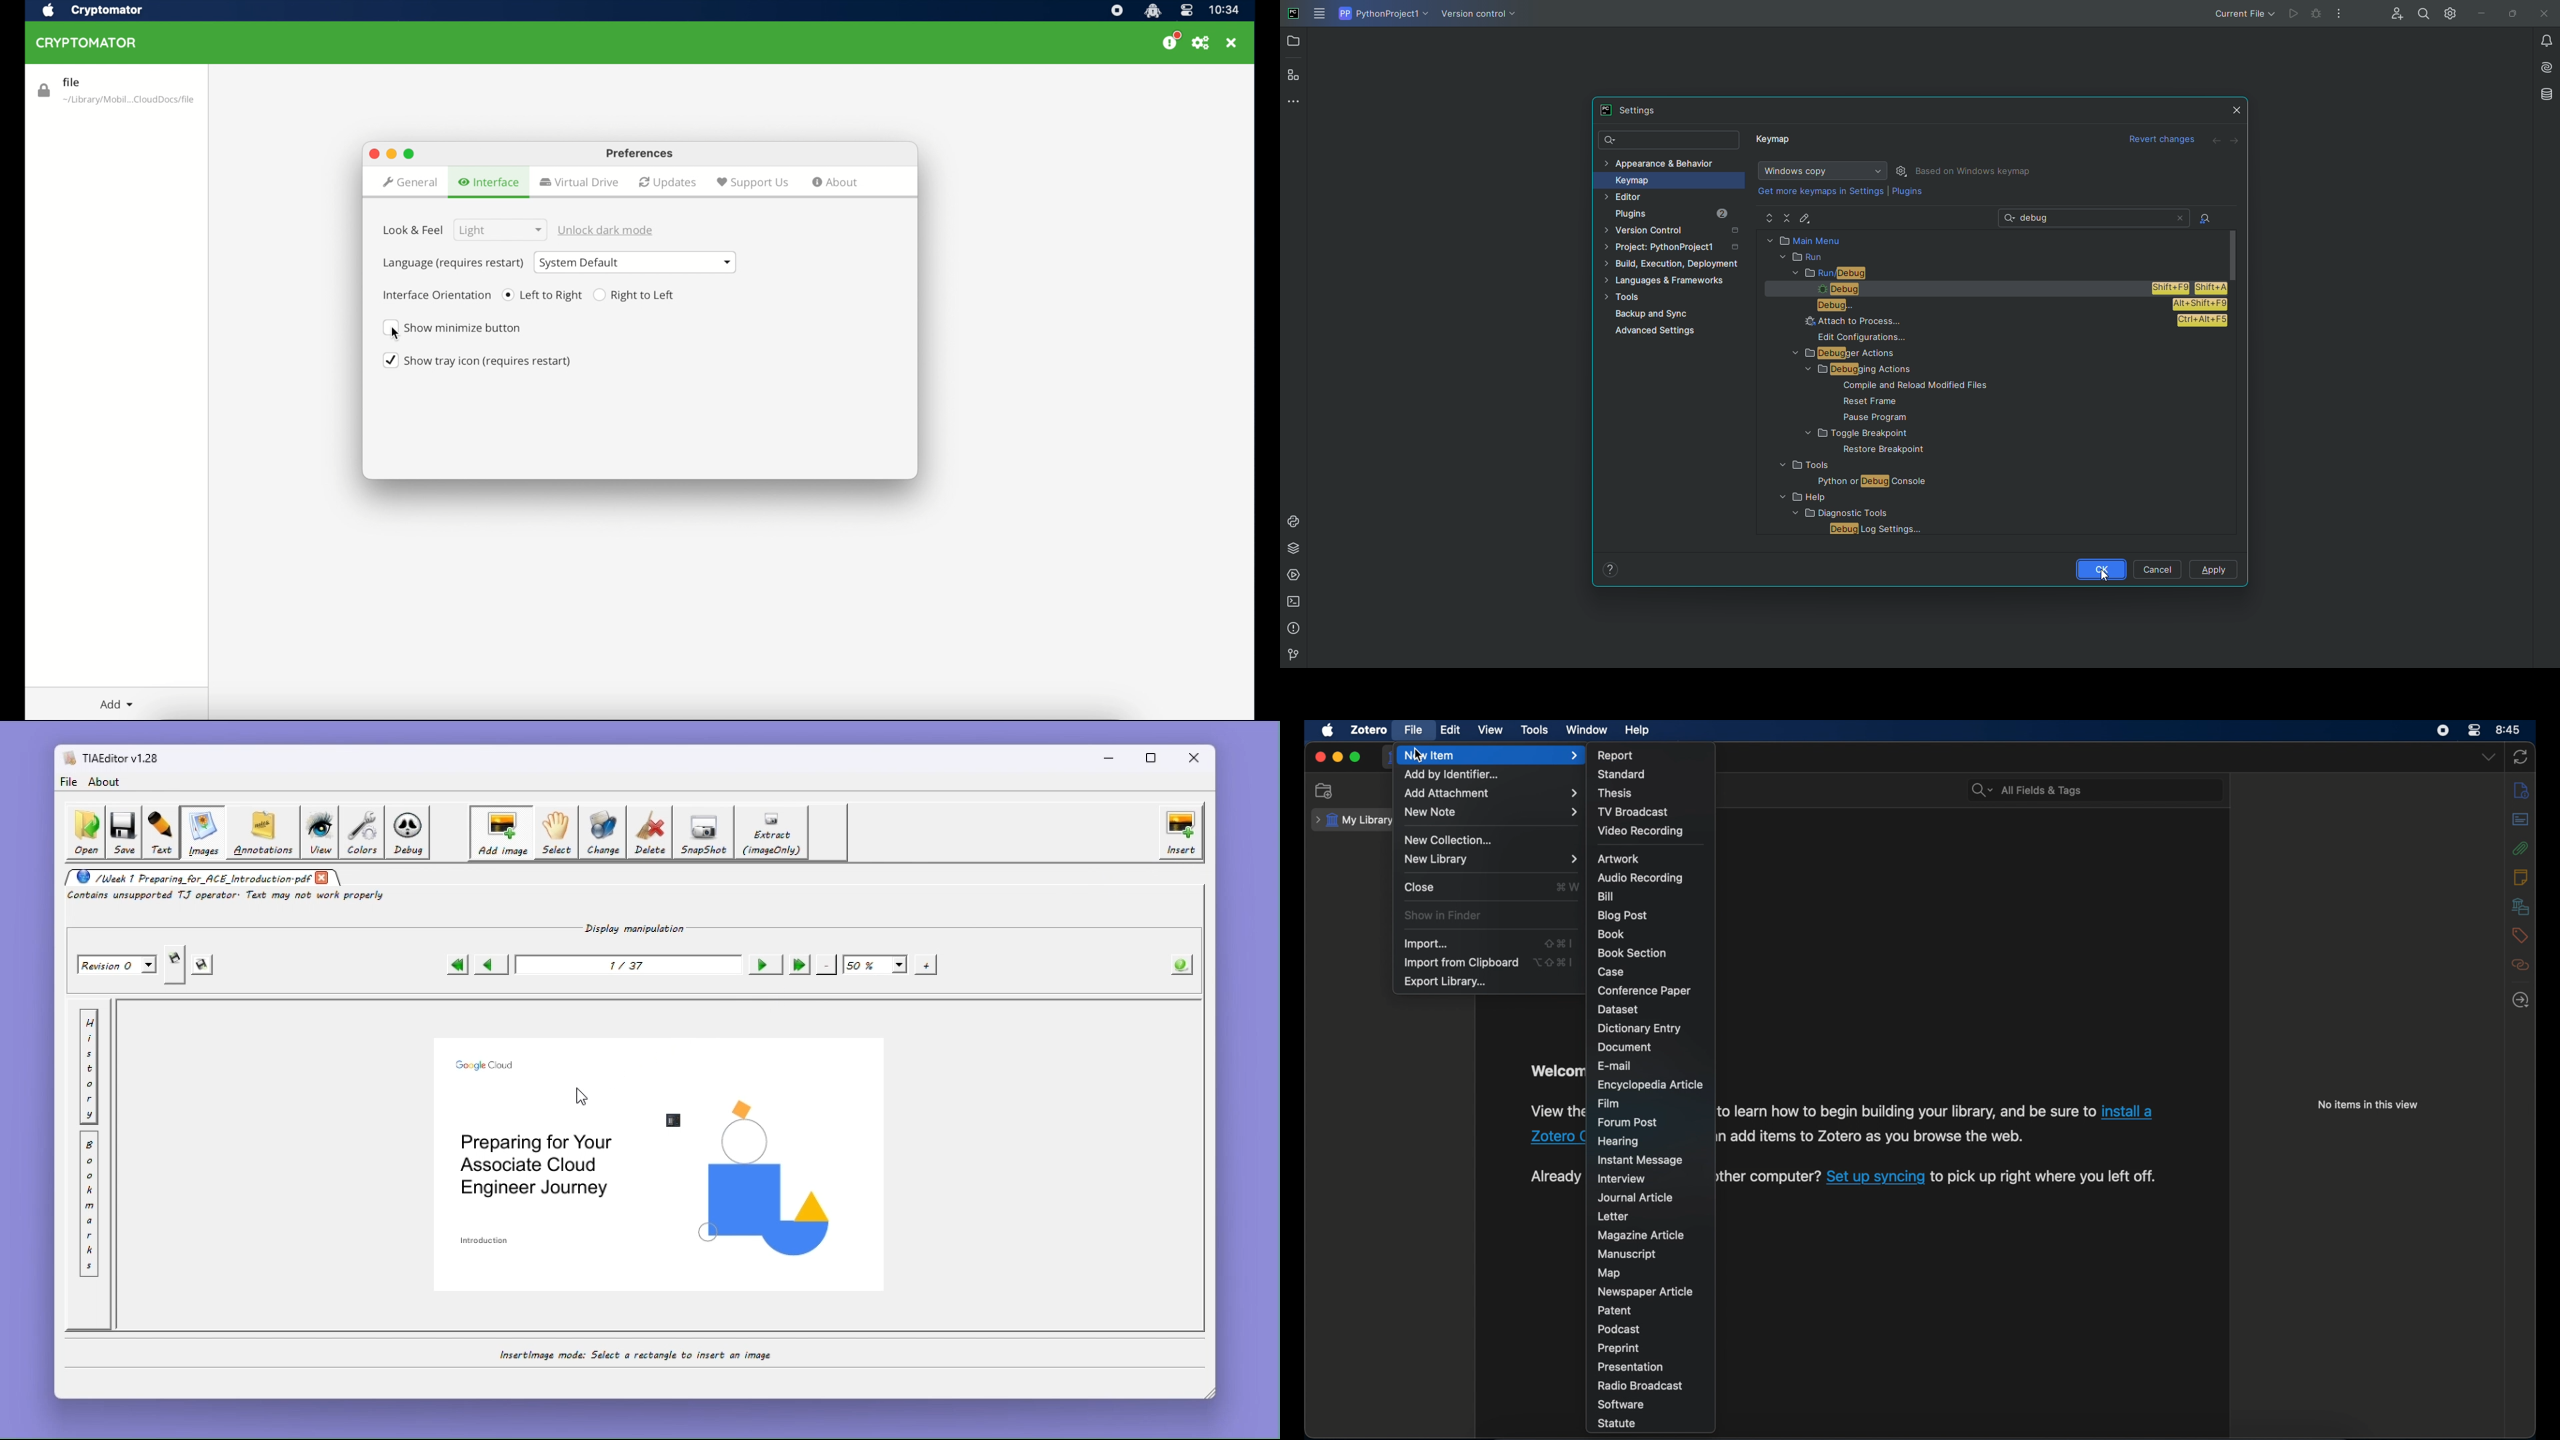  I want to click on 8.45, so click(2509, 729).